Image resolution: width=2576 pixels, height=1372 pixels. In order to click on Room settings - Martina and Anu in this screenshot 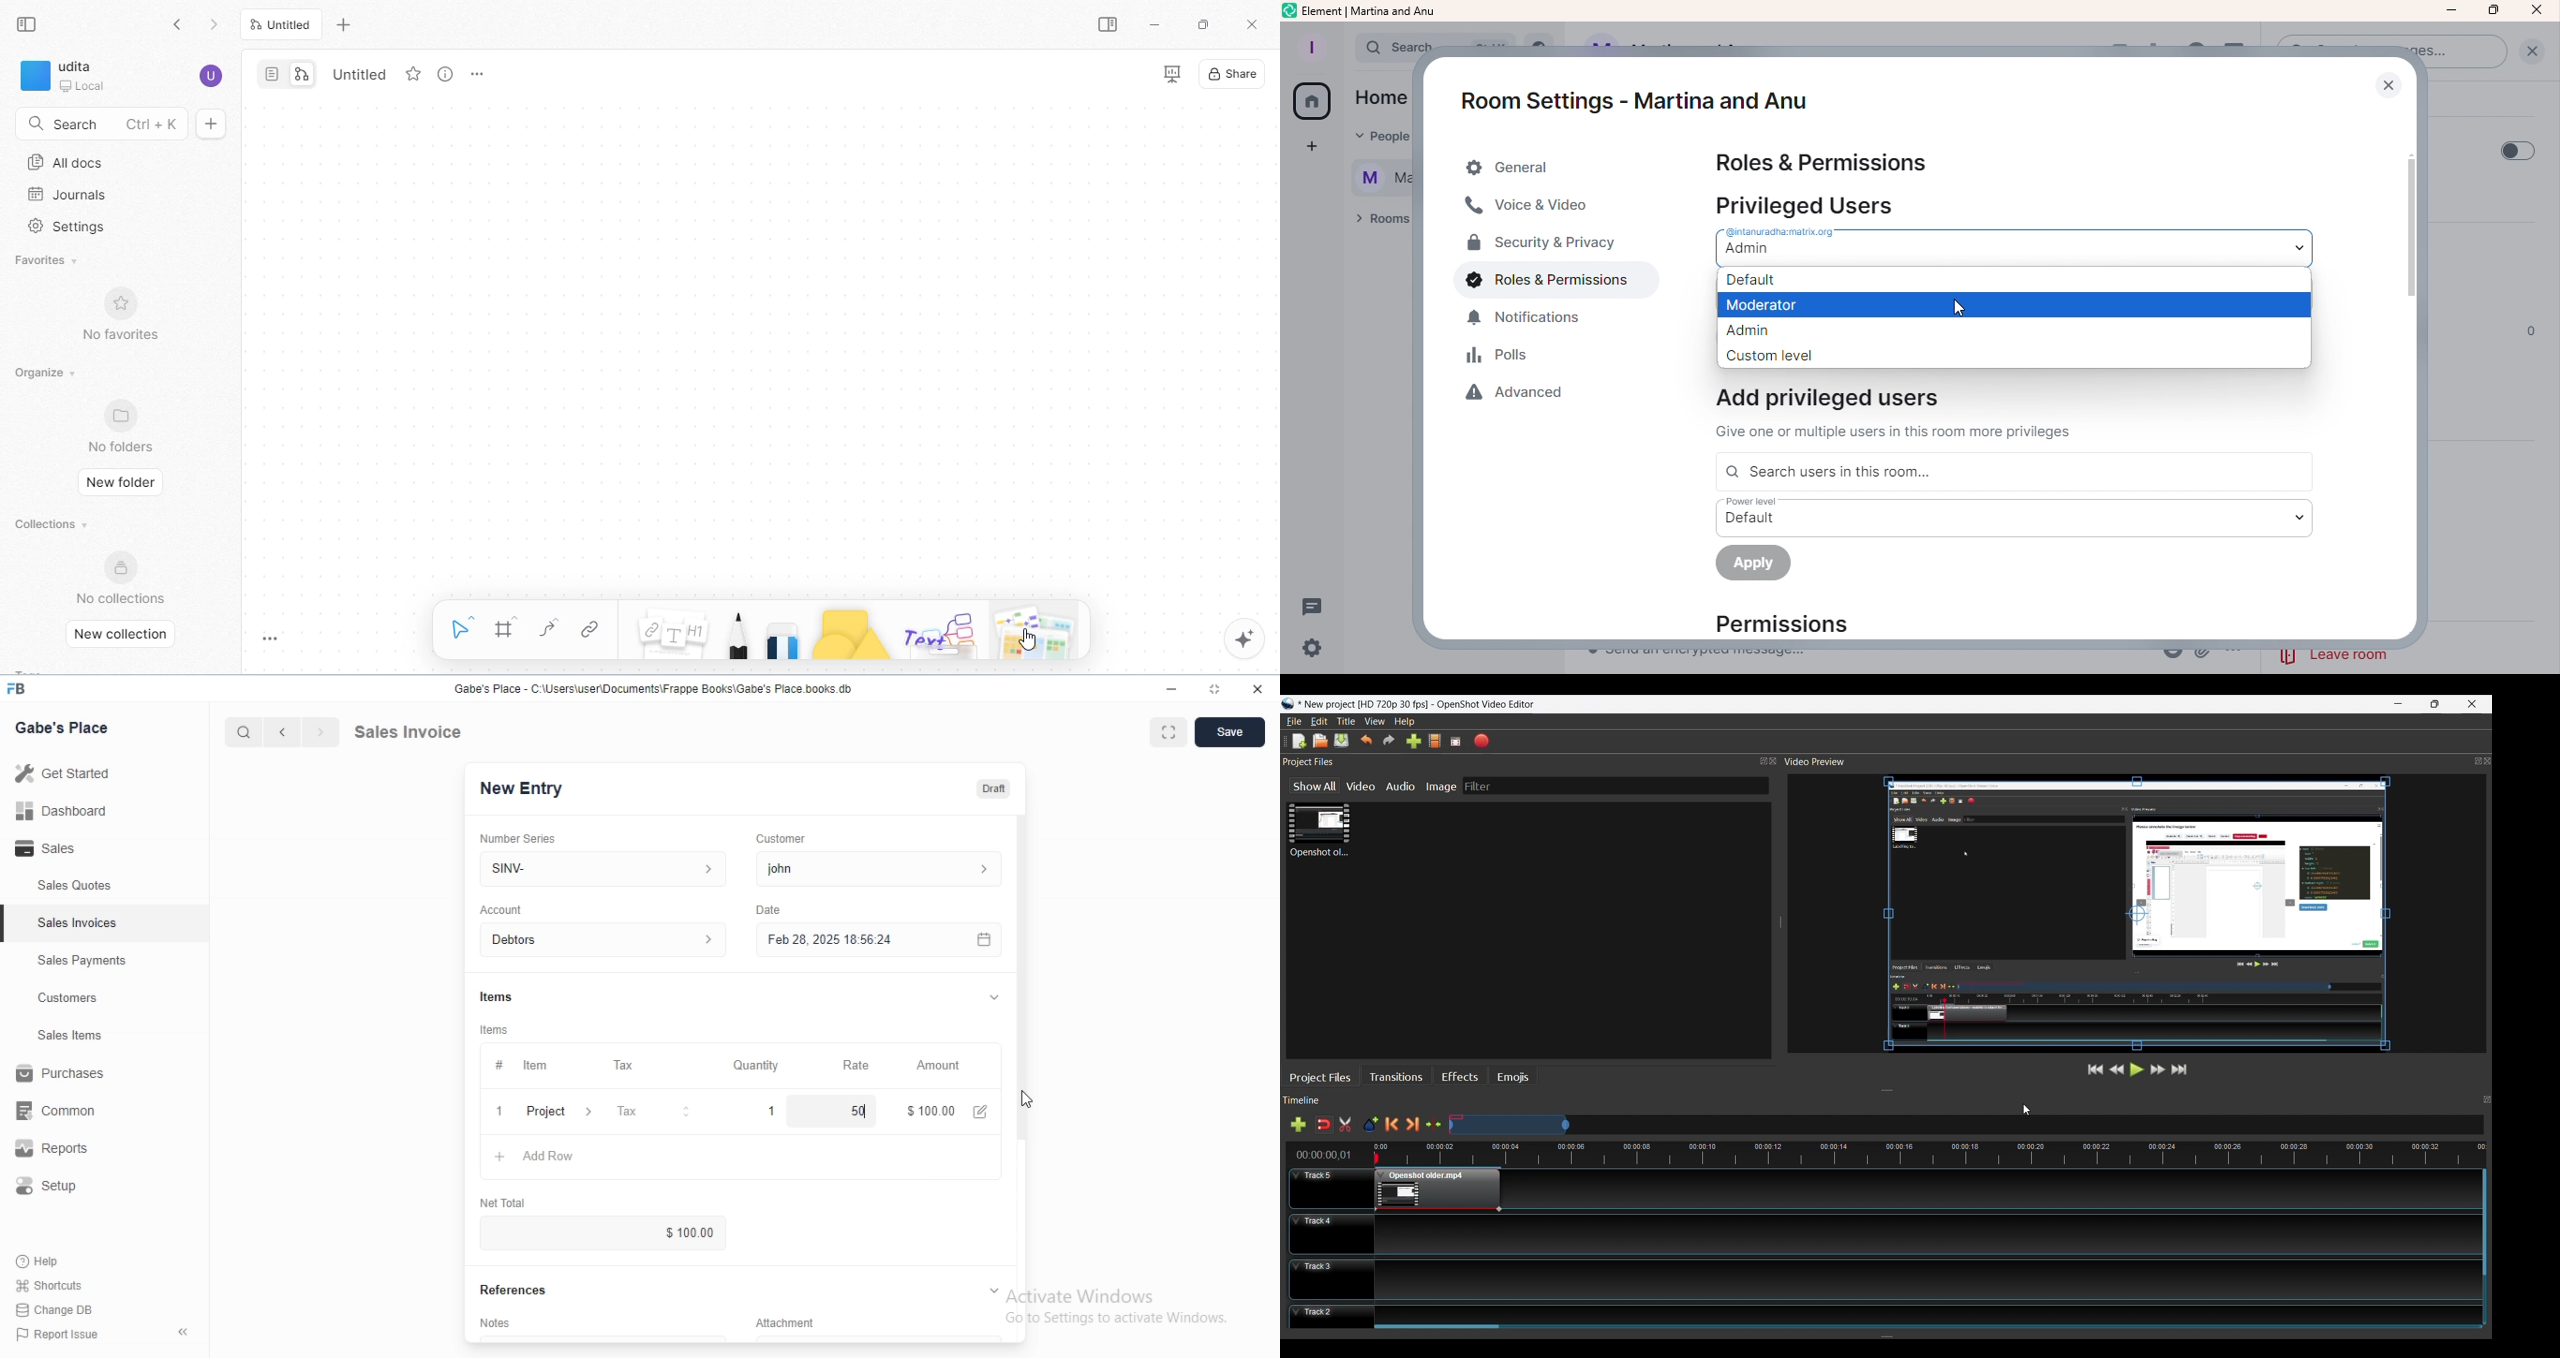, I will do `click(1628, 90)`.